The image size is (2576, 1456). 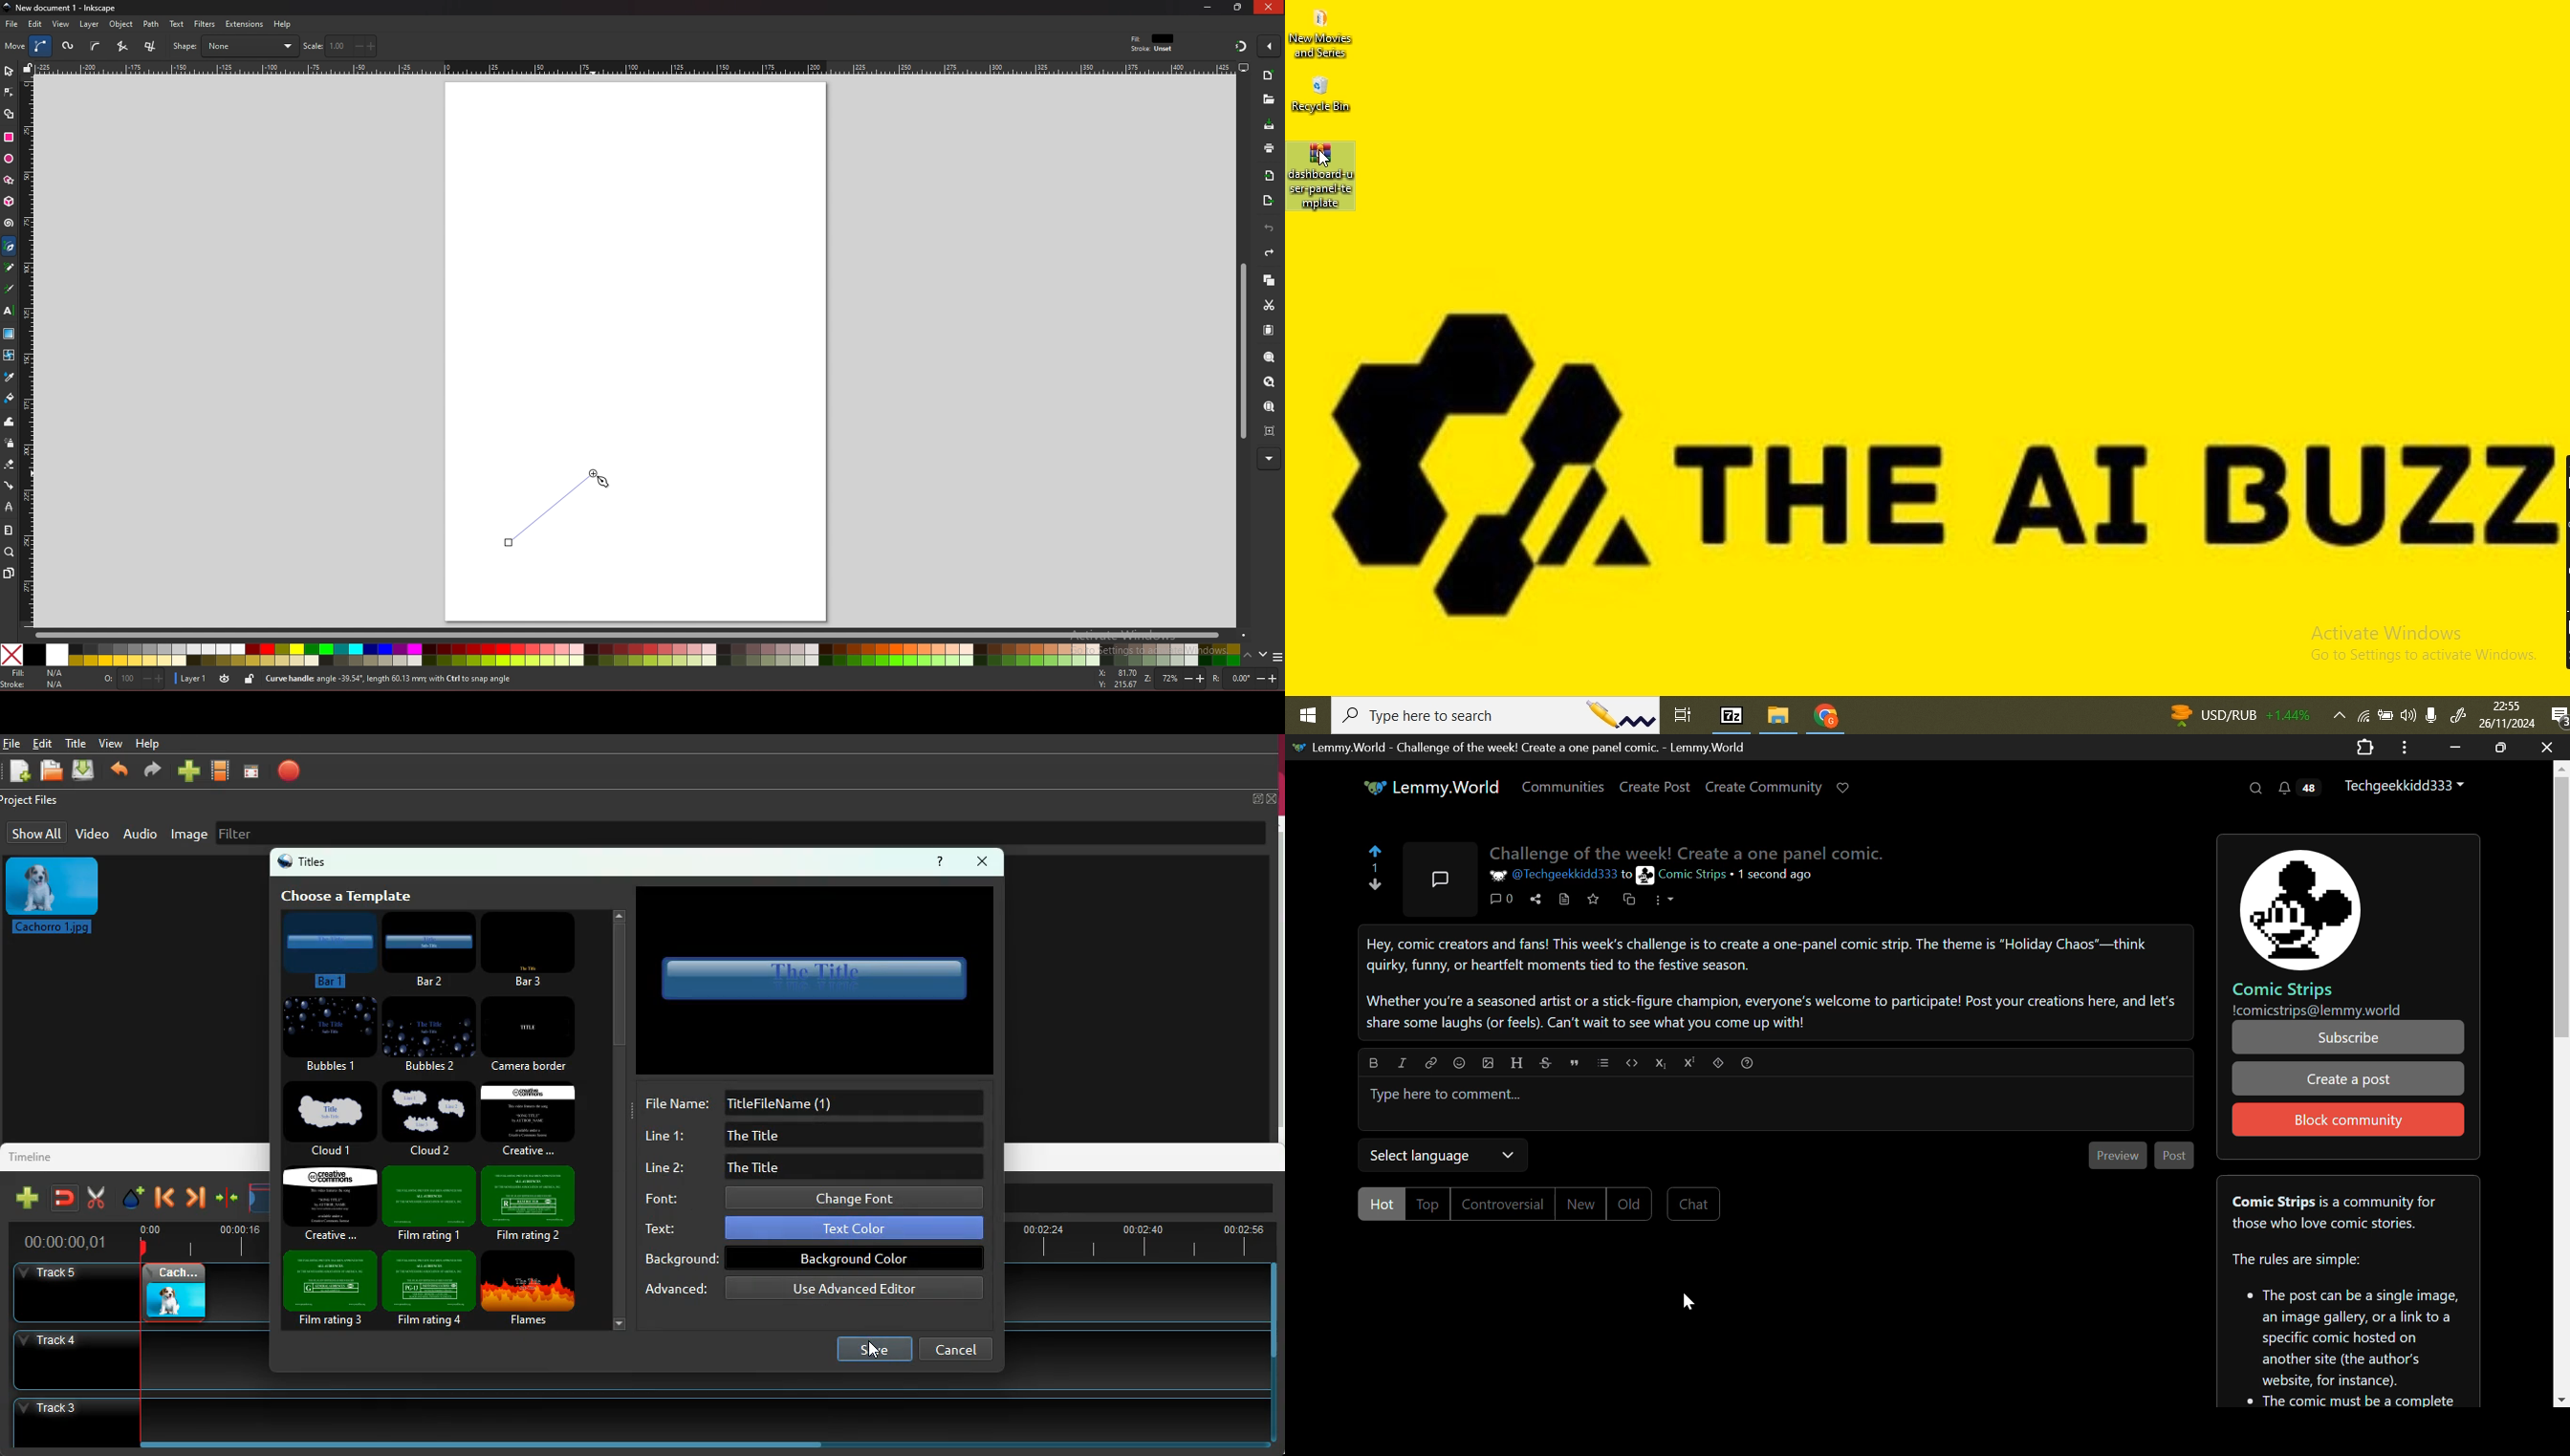 What do you see at coordinates (1503, 1204) in the screenshot?
I see `Controversial` at bounding box center [1503, 1204].